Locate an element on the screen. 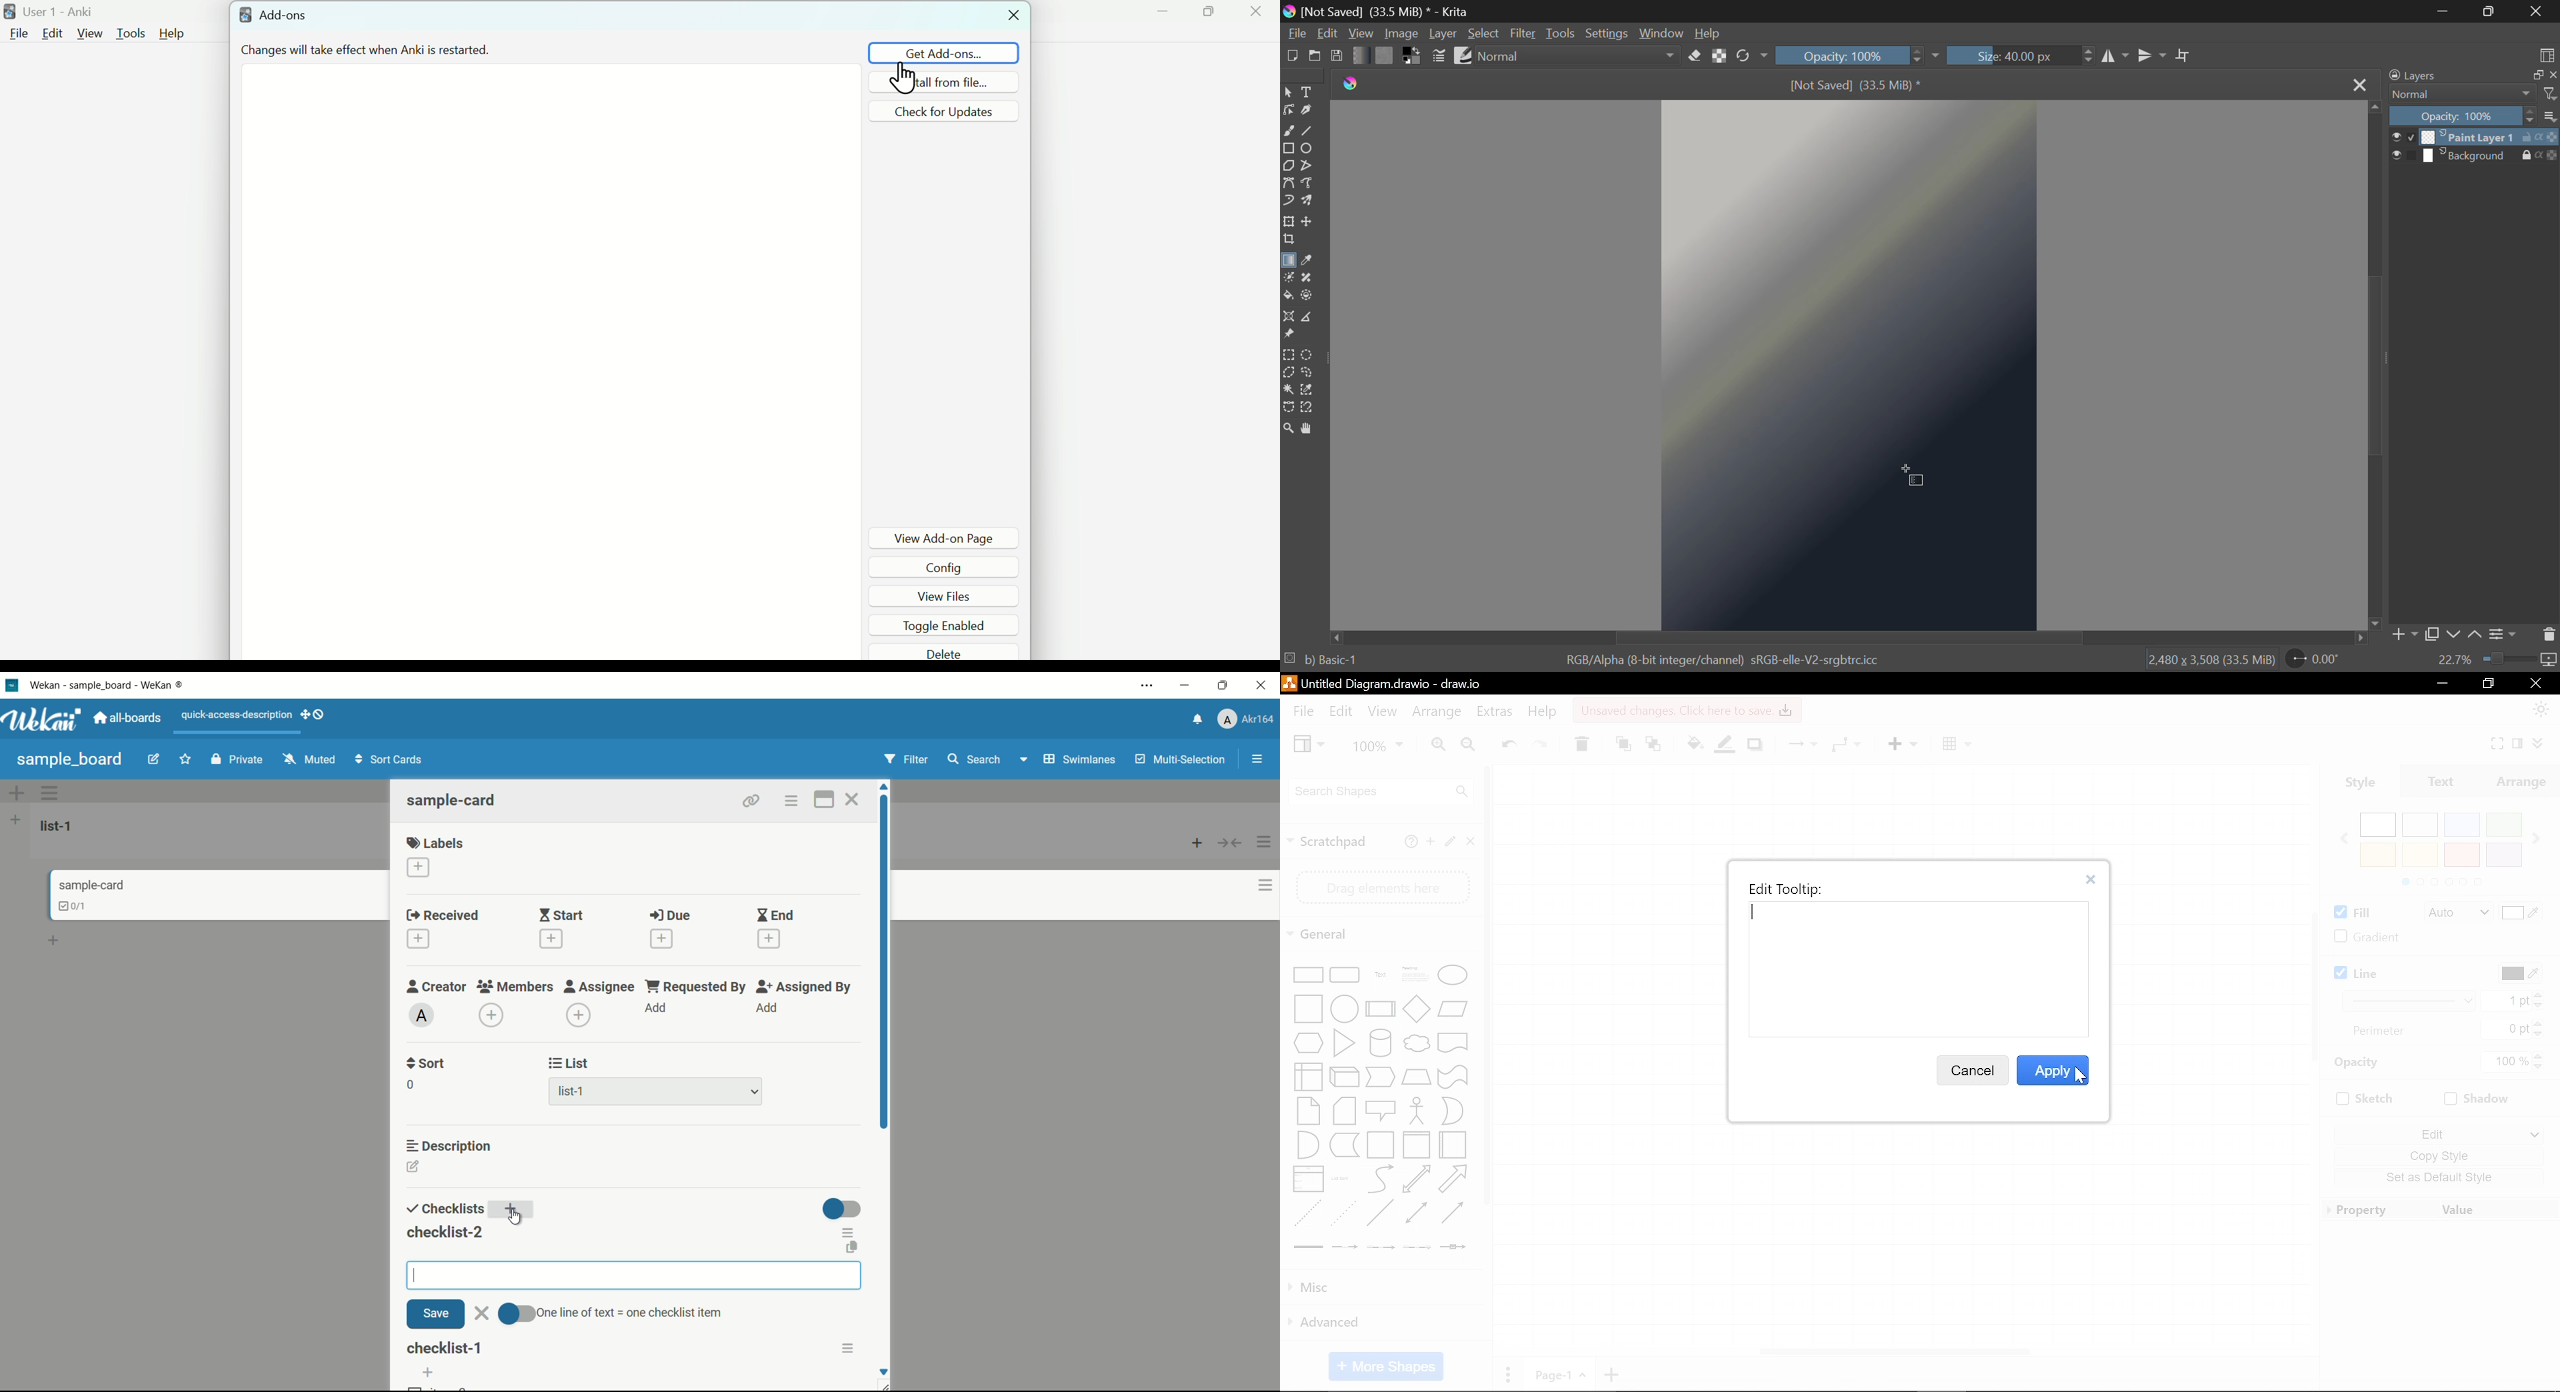 This screenshot has width=2576, height=1400. add card is located at coordinates (1197, 842).